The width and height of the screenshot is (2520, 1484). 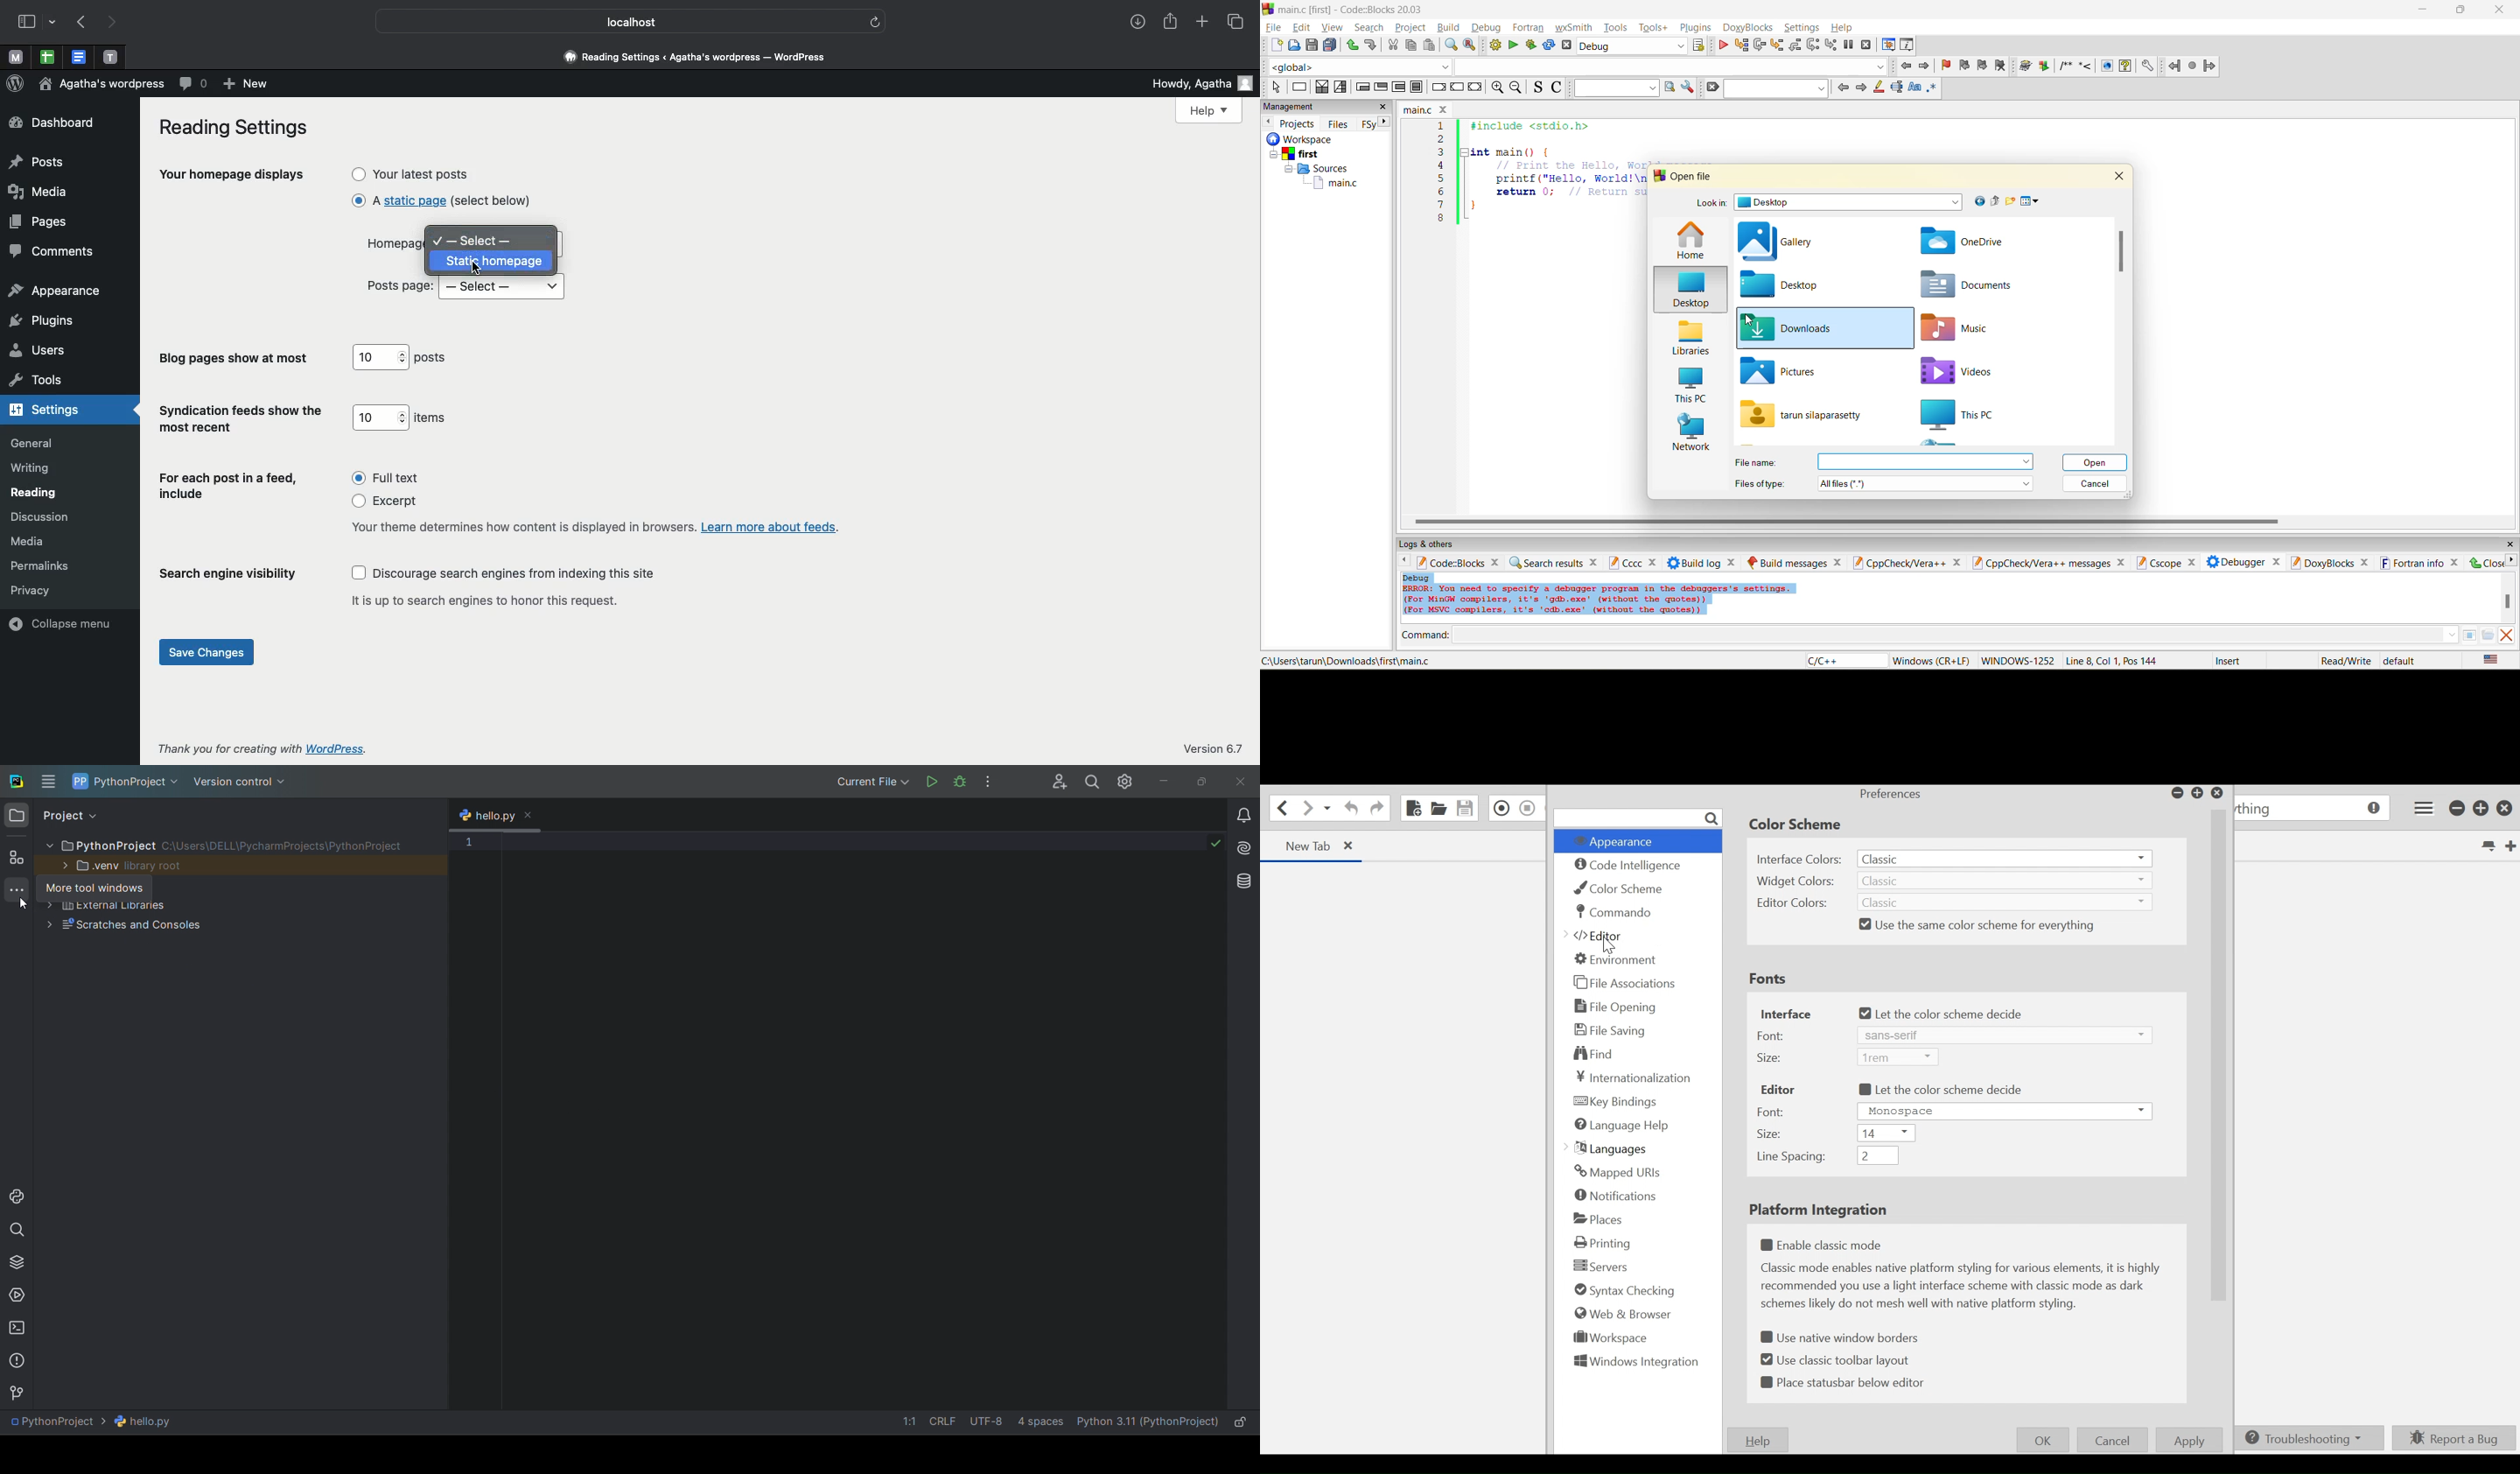 I want to click on permalinks, so click(x=45, y=565).